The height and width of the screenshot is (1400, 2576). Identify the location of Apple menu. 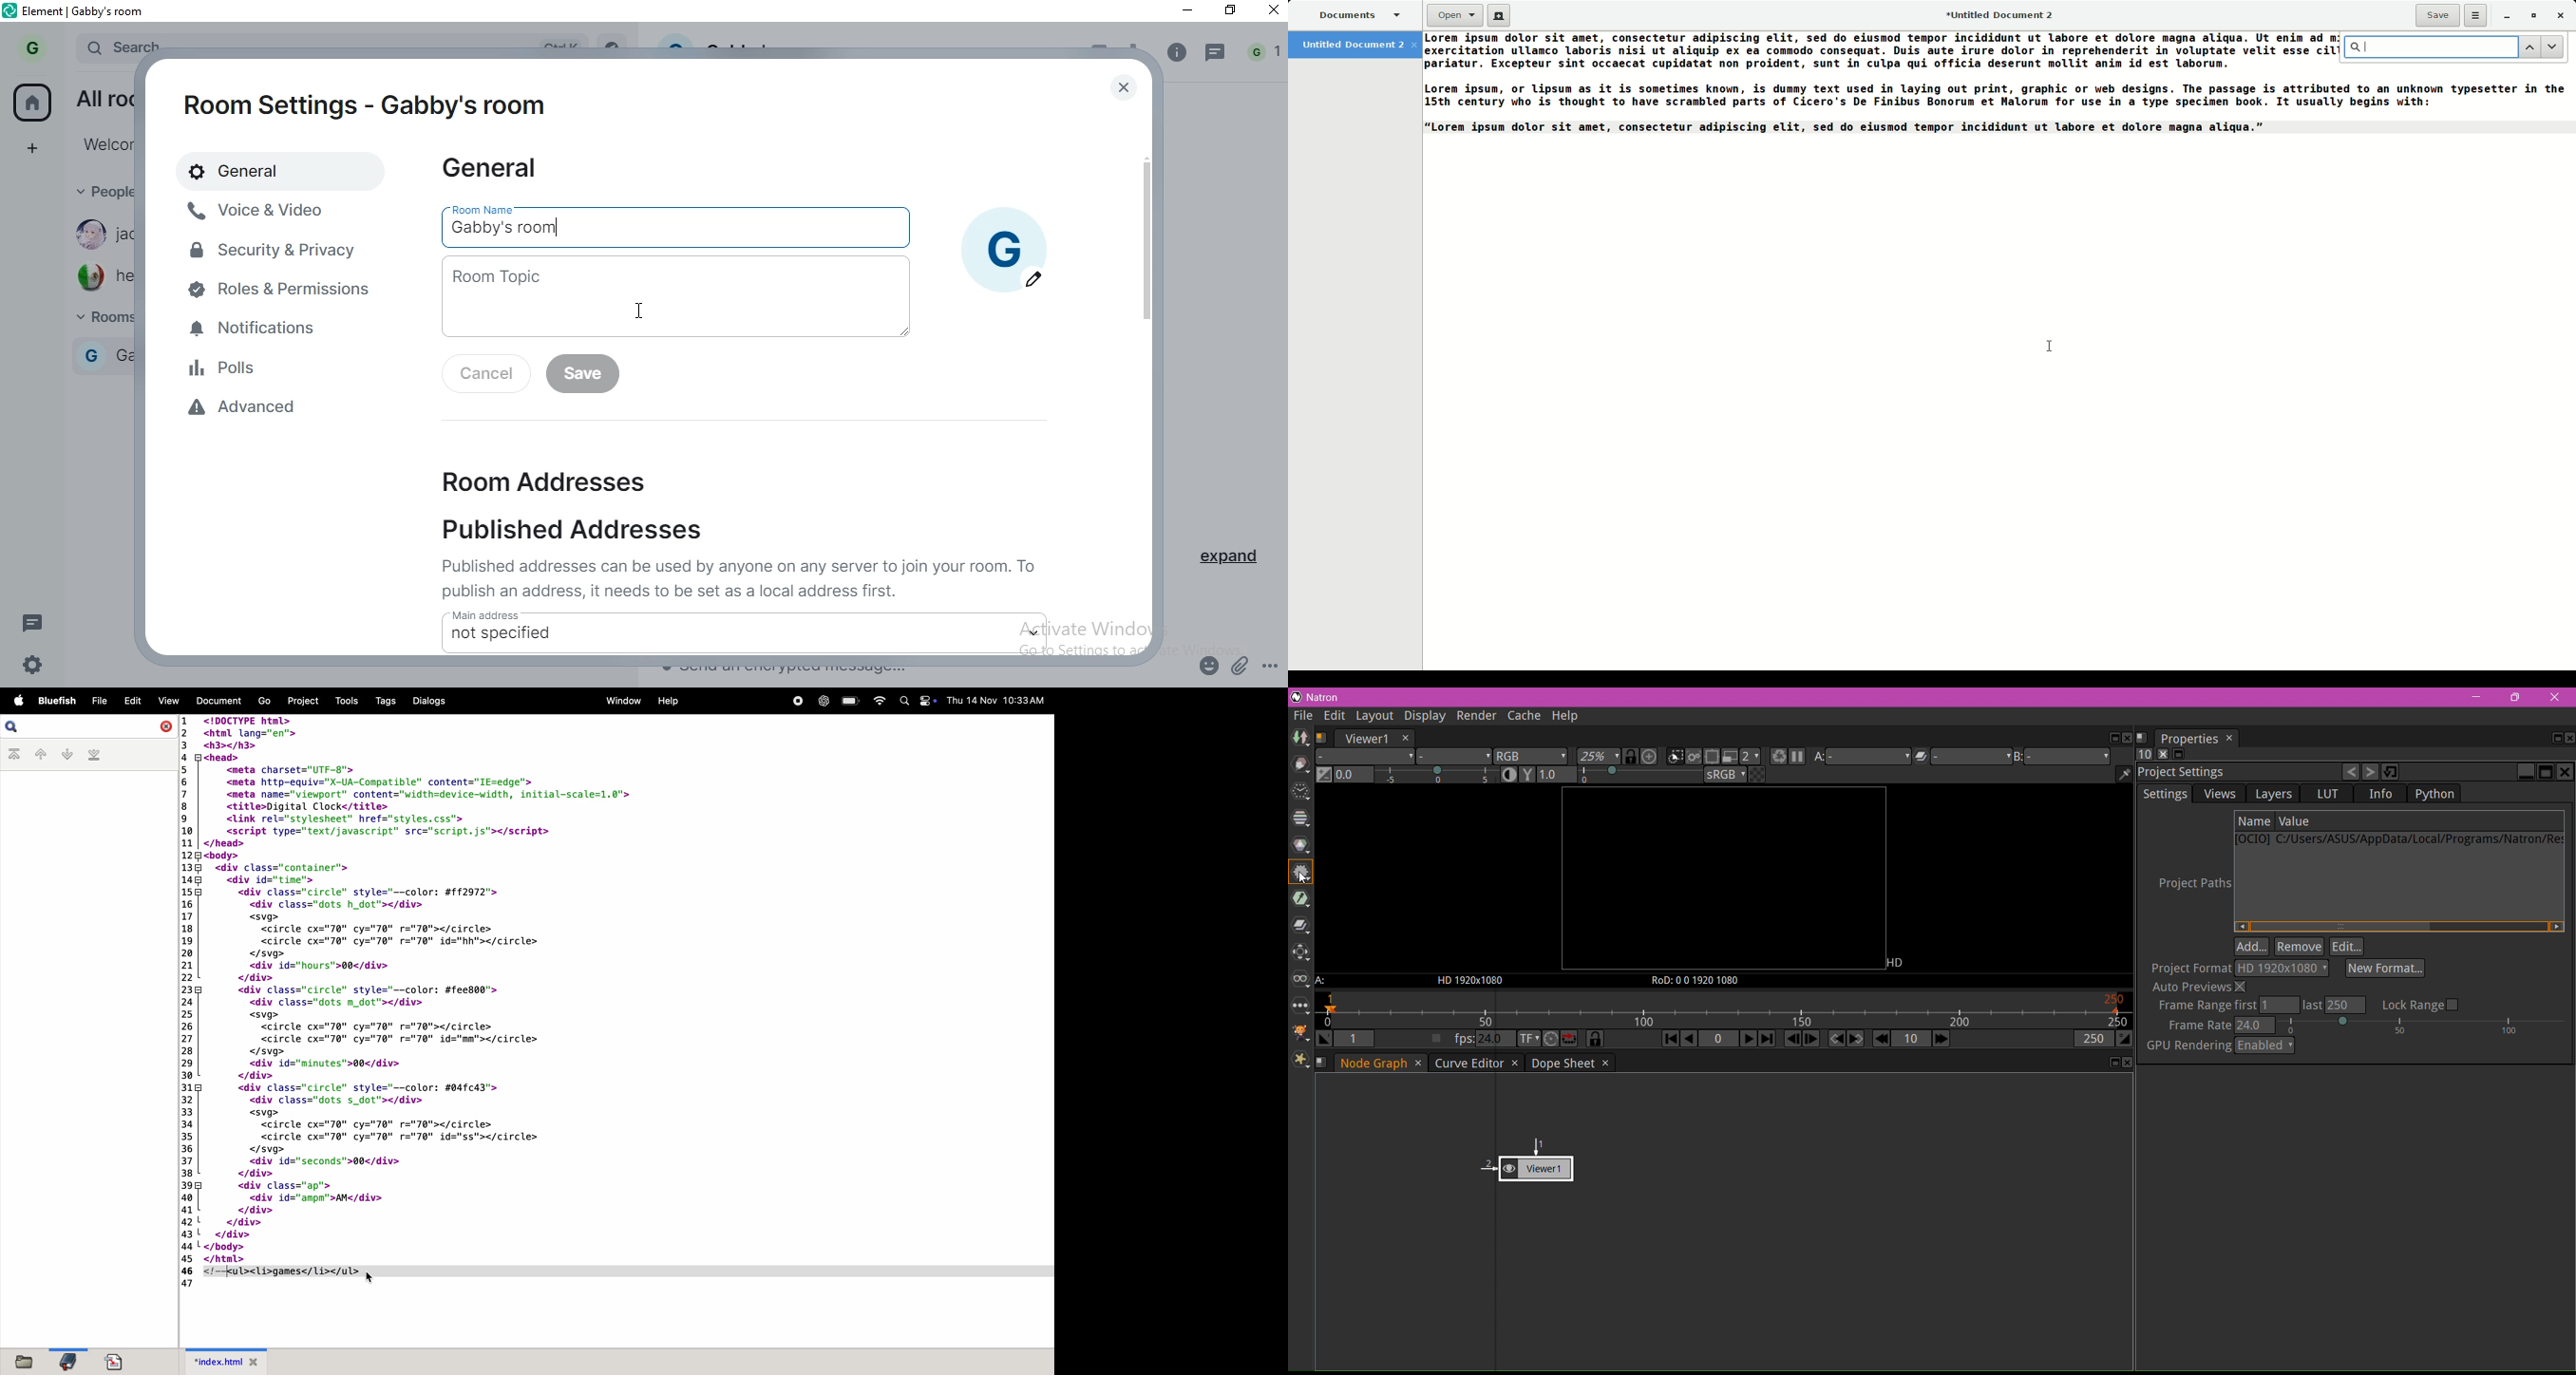
(17, 700).